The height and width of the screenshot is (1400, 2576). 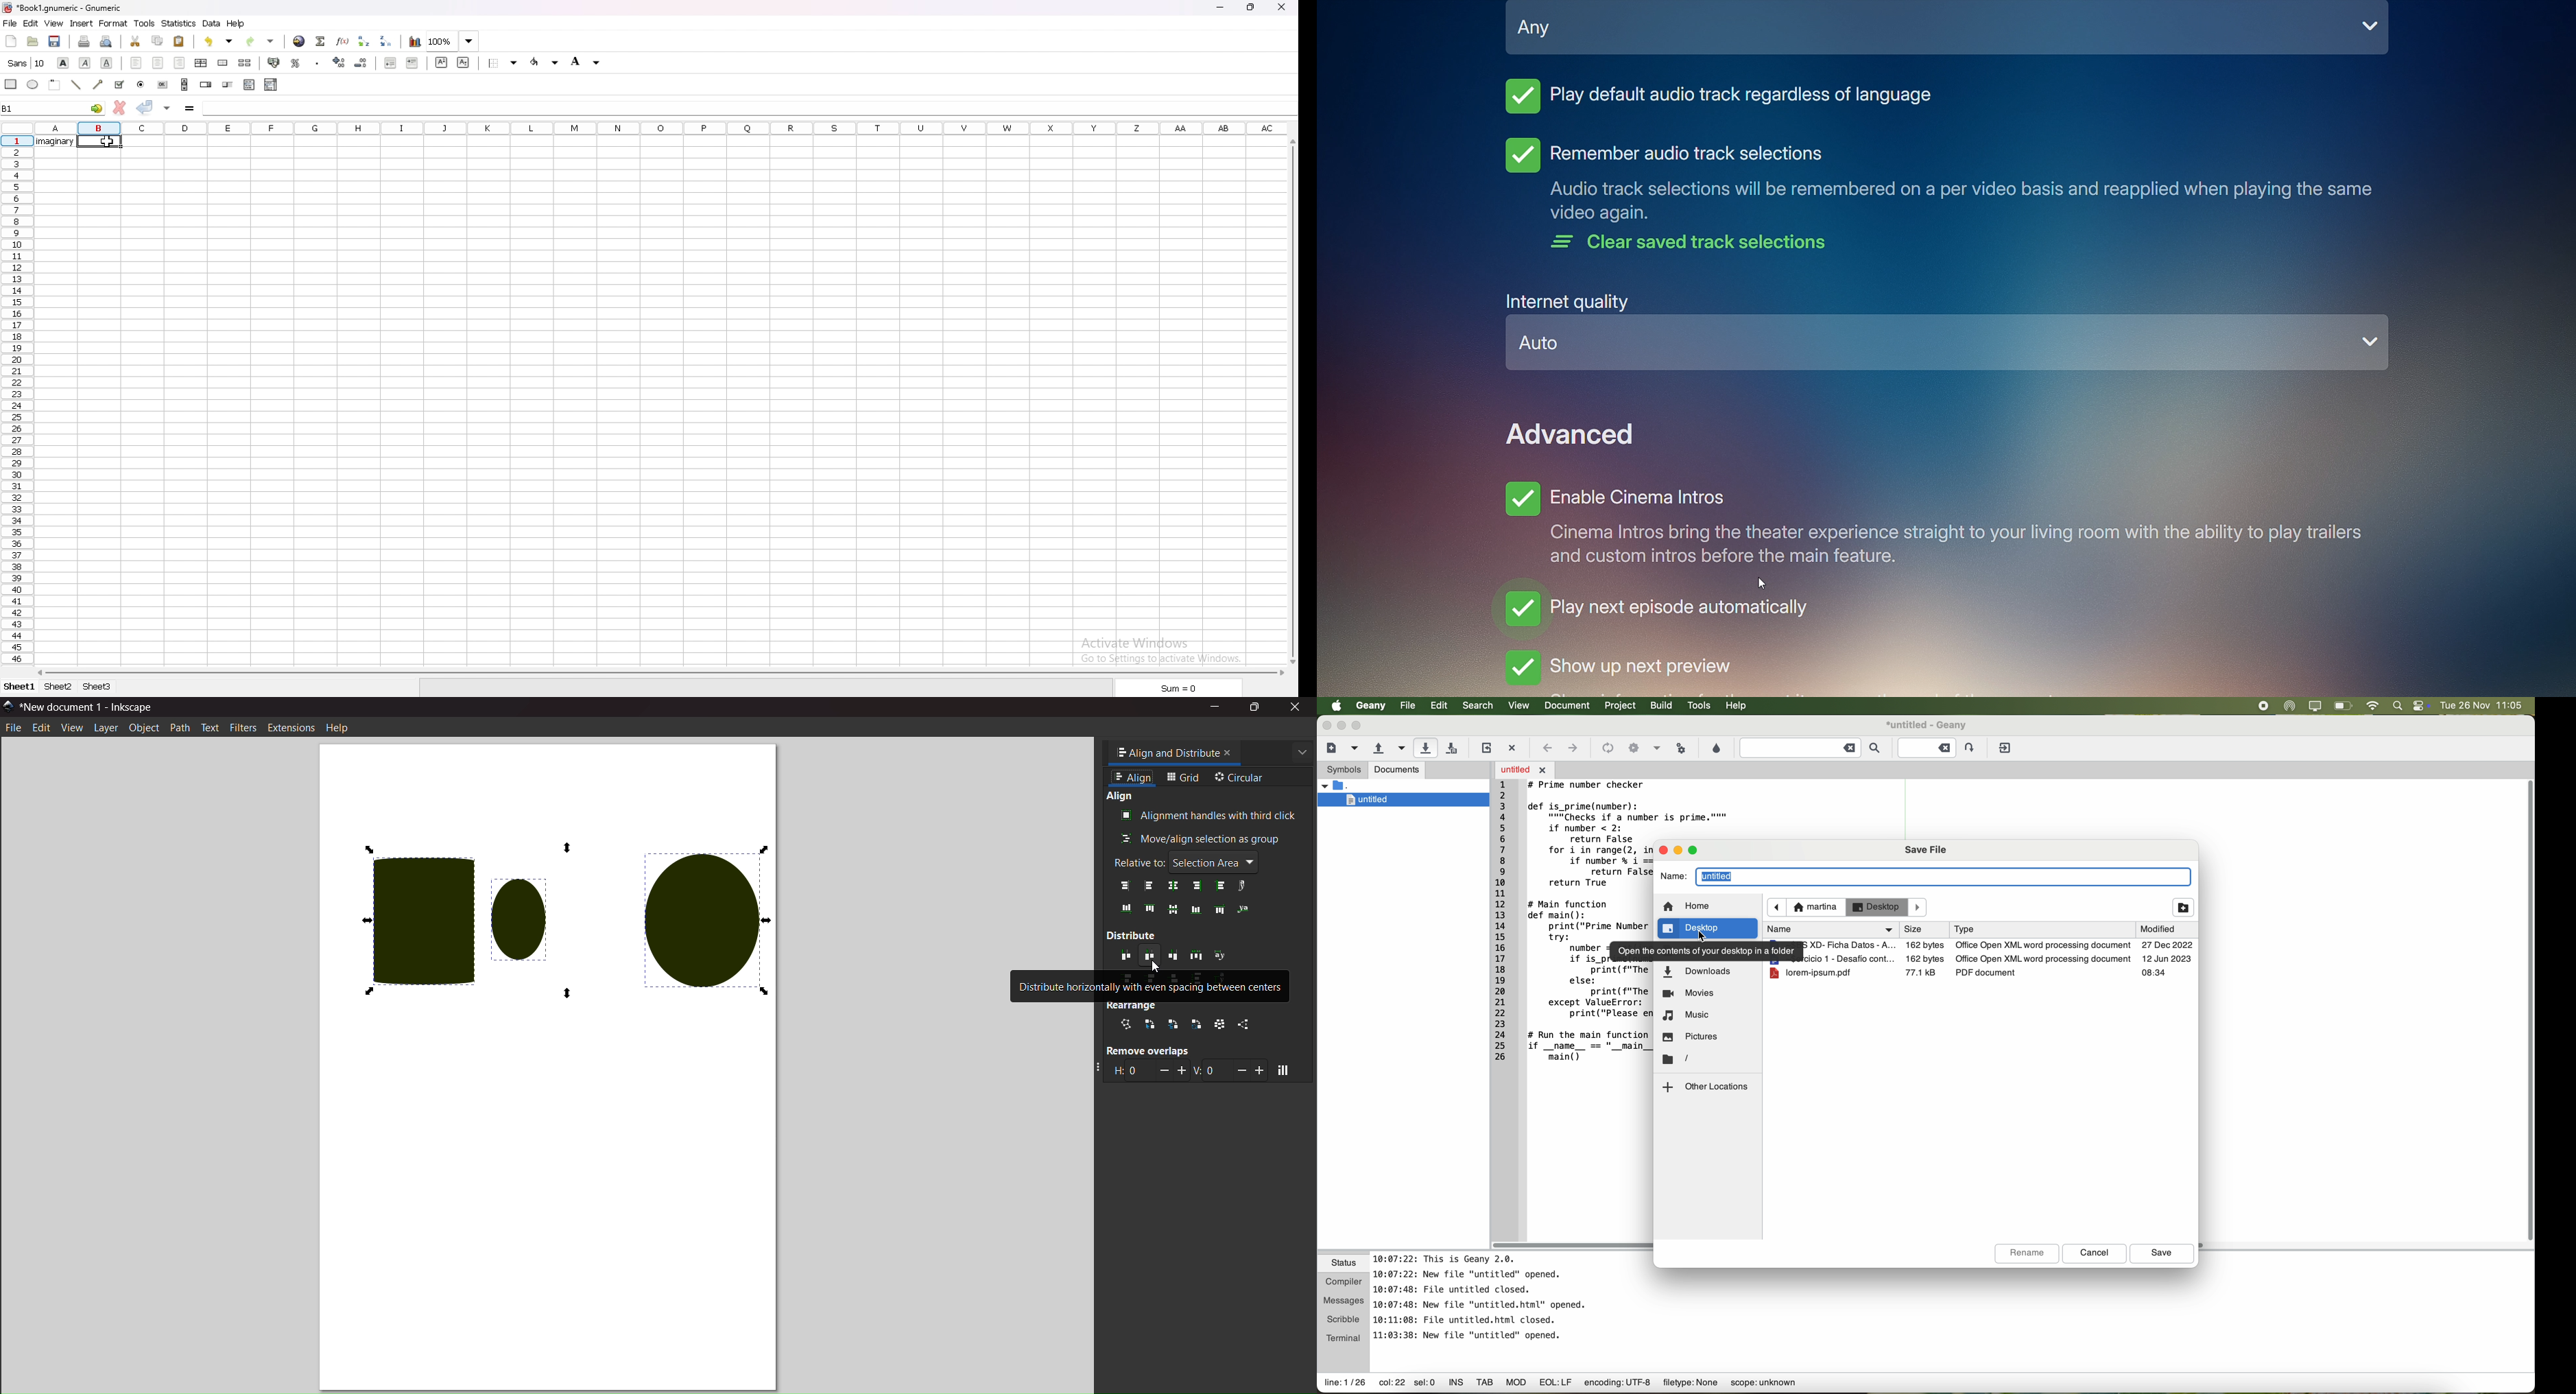 What do you see at coordinates (1245, 1026) in the screenshot?
I see `unclump` at bounding box center [1245, 1026].